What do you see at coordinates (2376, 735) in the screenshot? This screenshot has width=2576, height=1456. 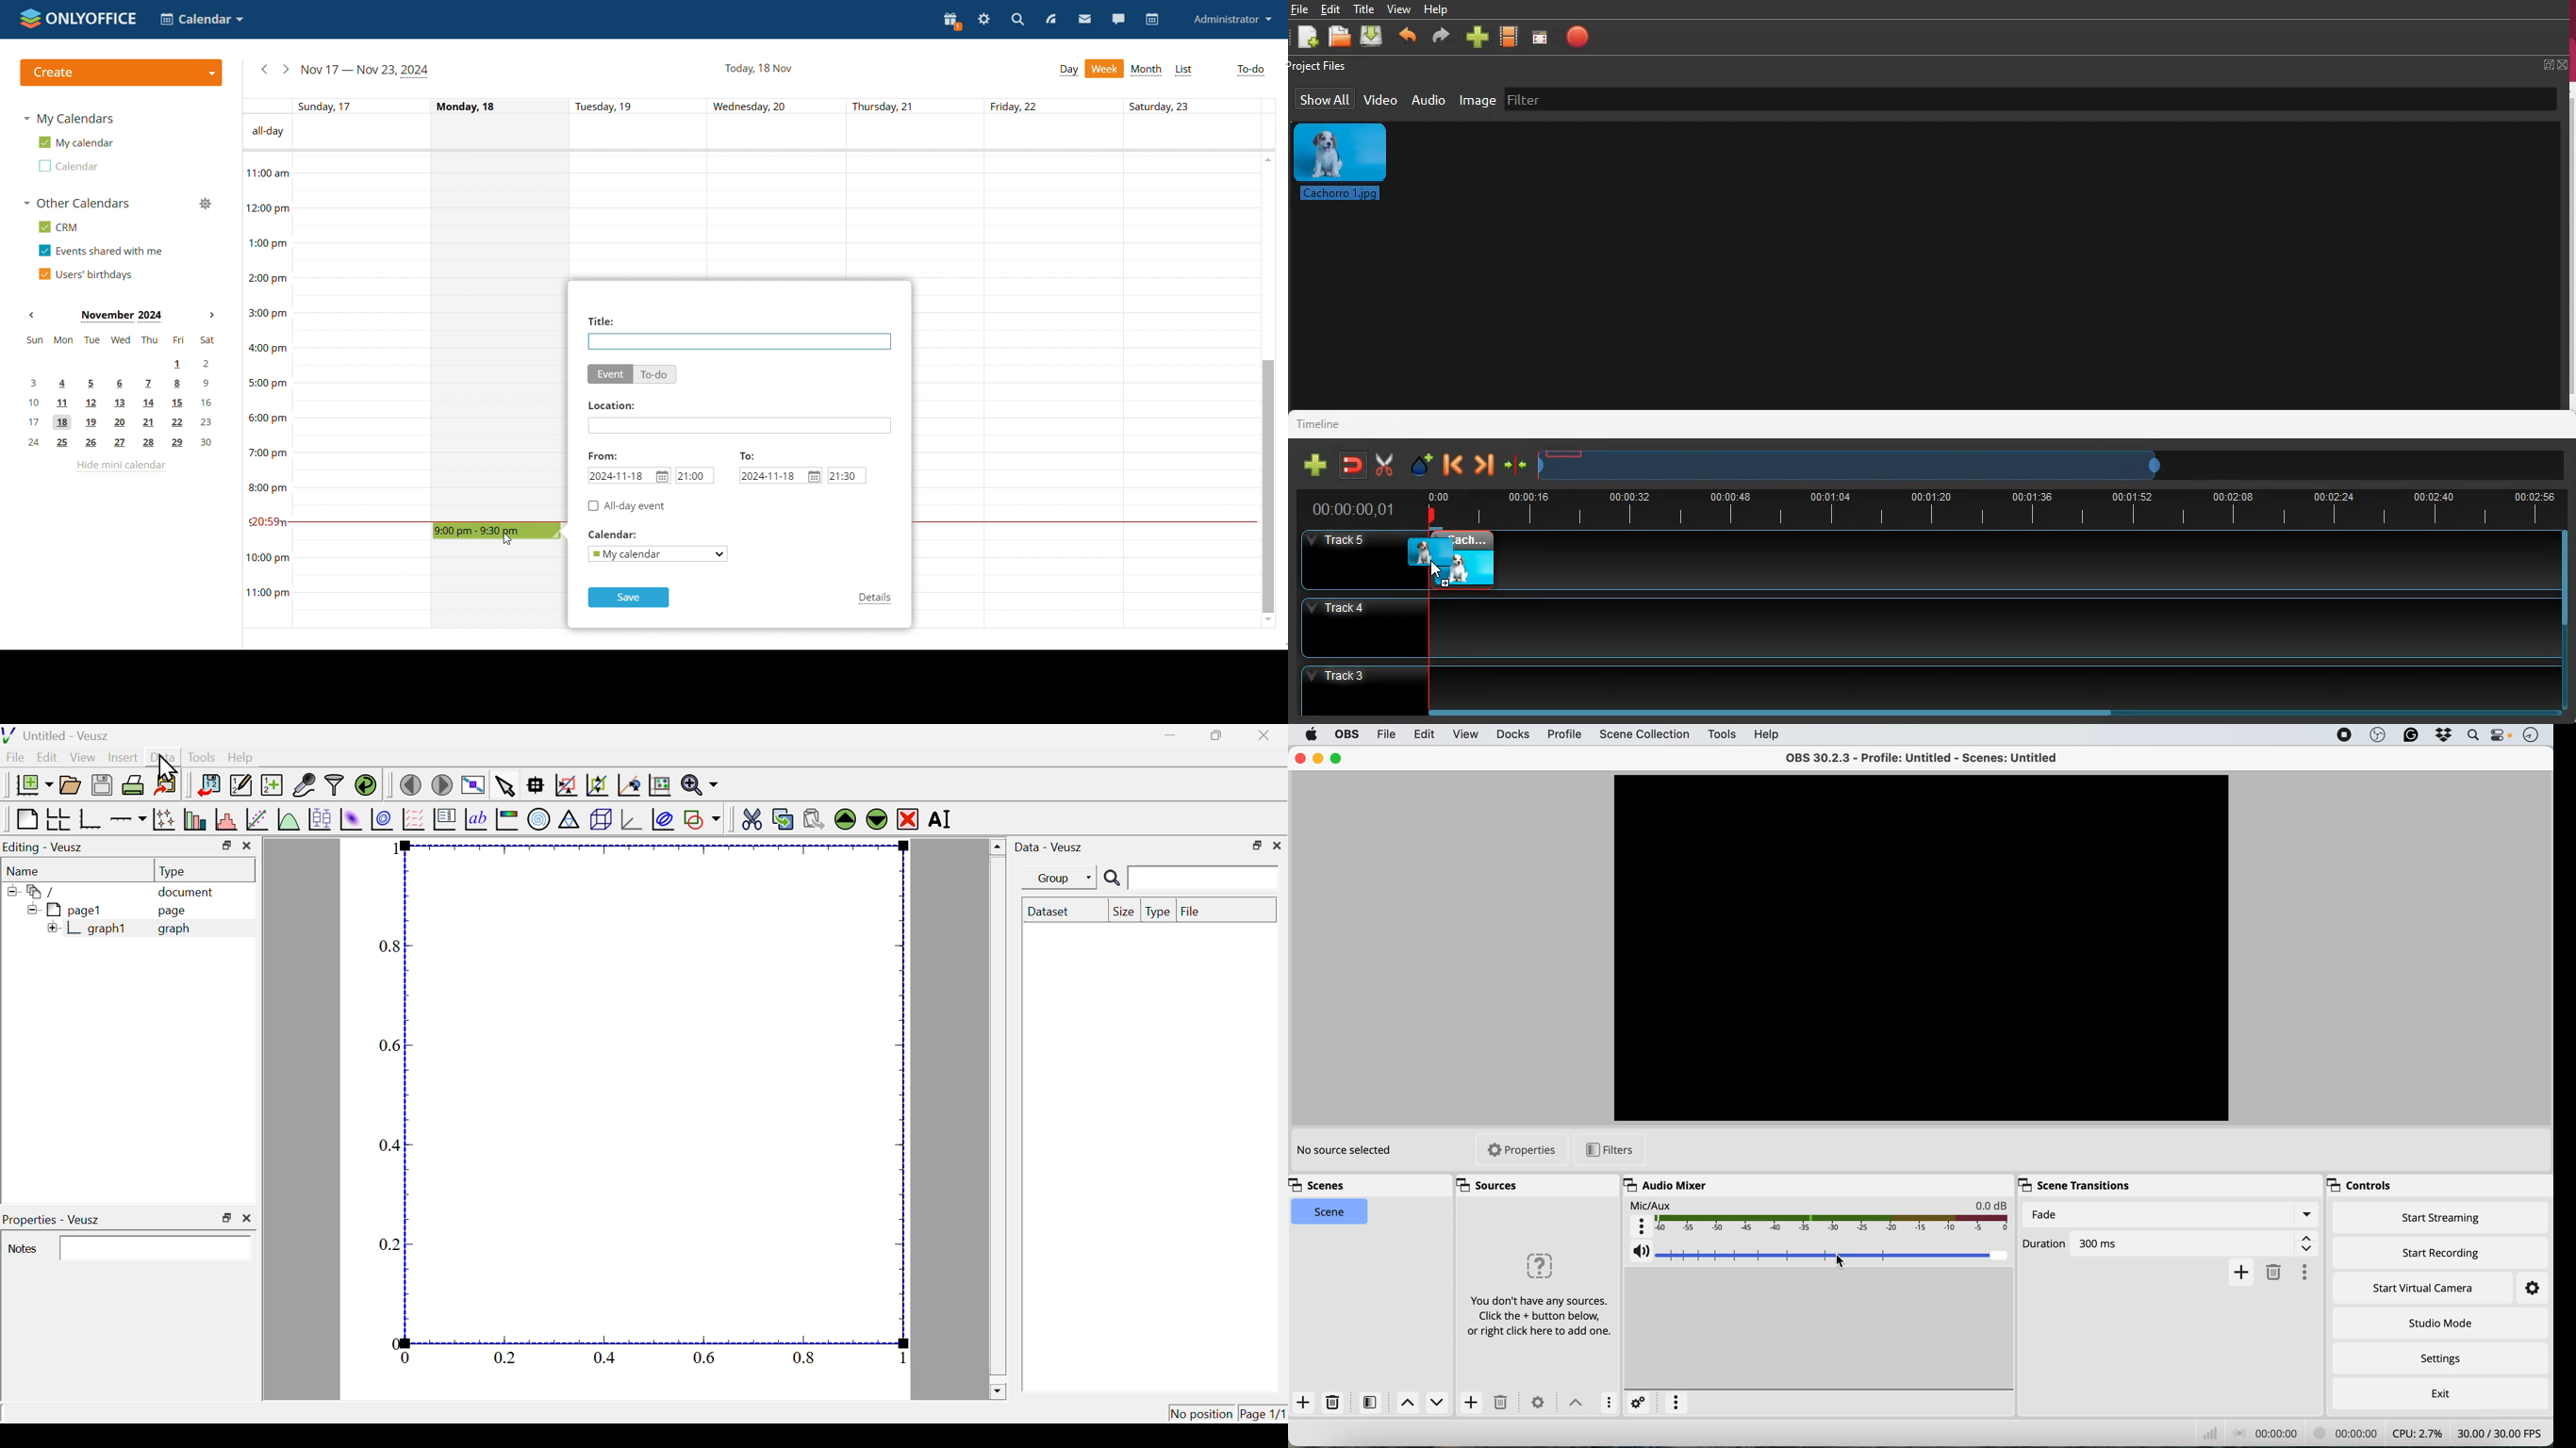 I see `obs` at bounding box center [2376, 735].